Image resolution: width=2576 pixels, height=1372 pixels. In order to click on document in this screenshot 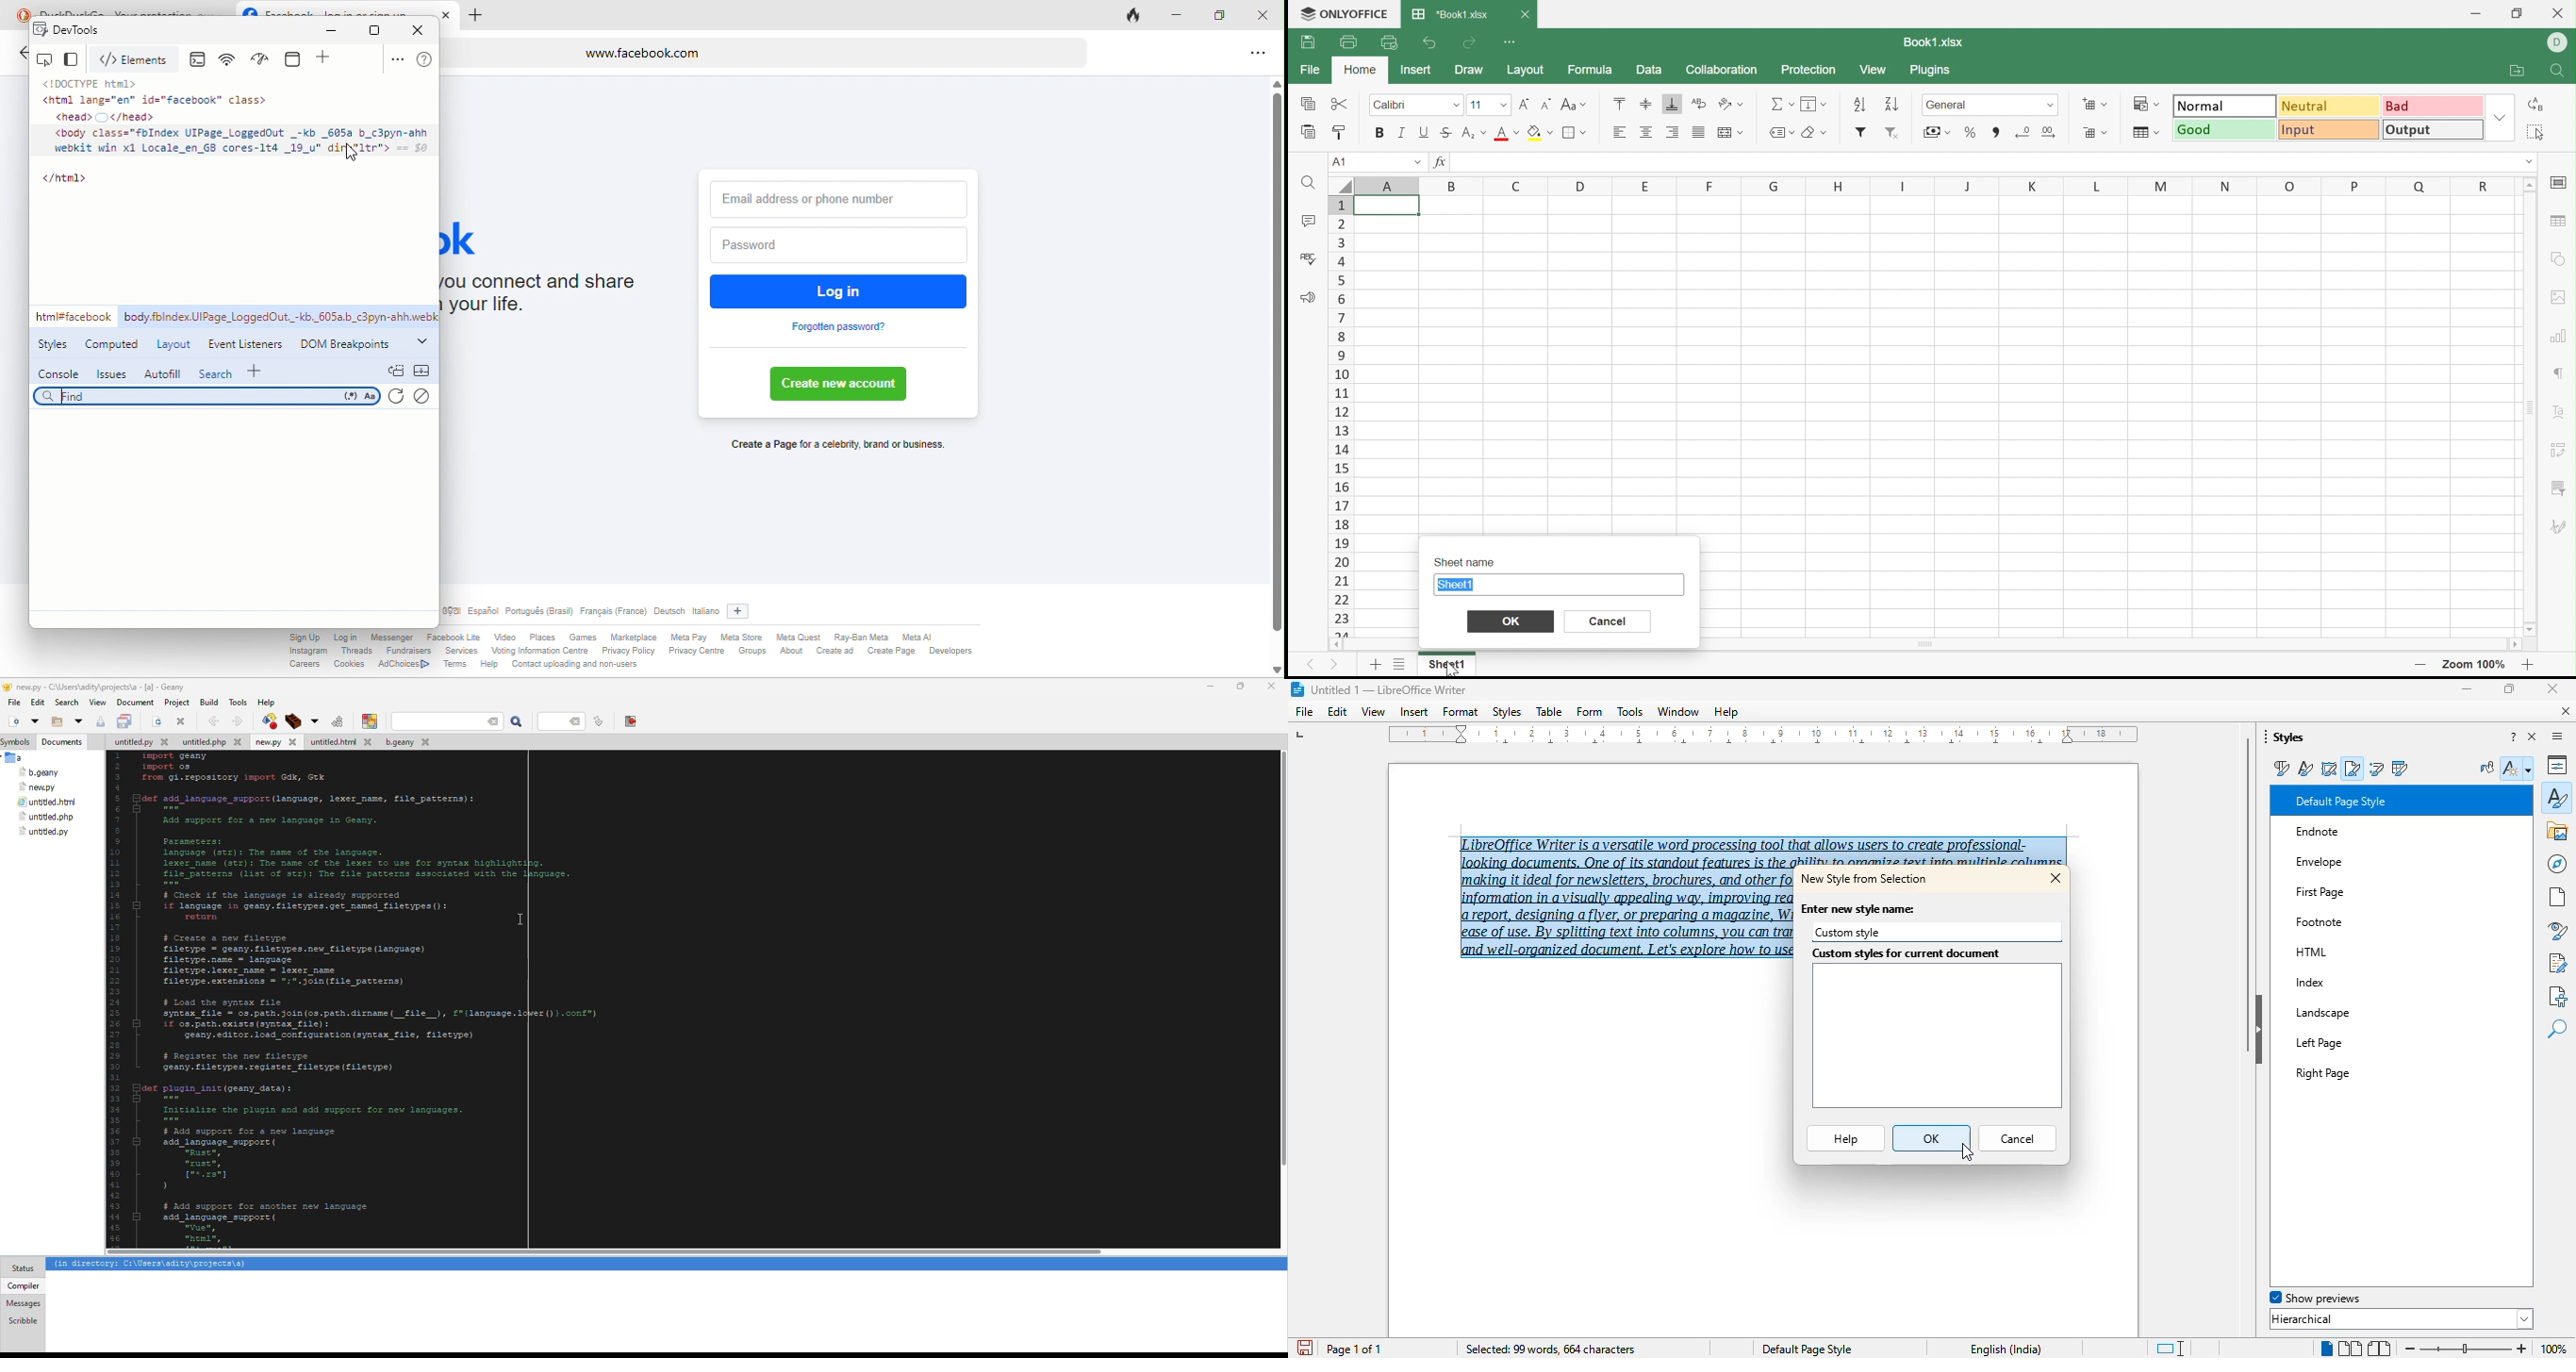, I will do `click(136, 703)`.